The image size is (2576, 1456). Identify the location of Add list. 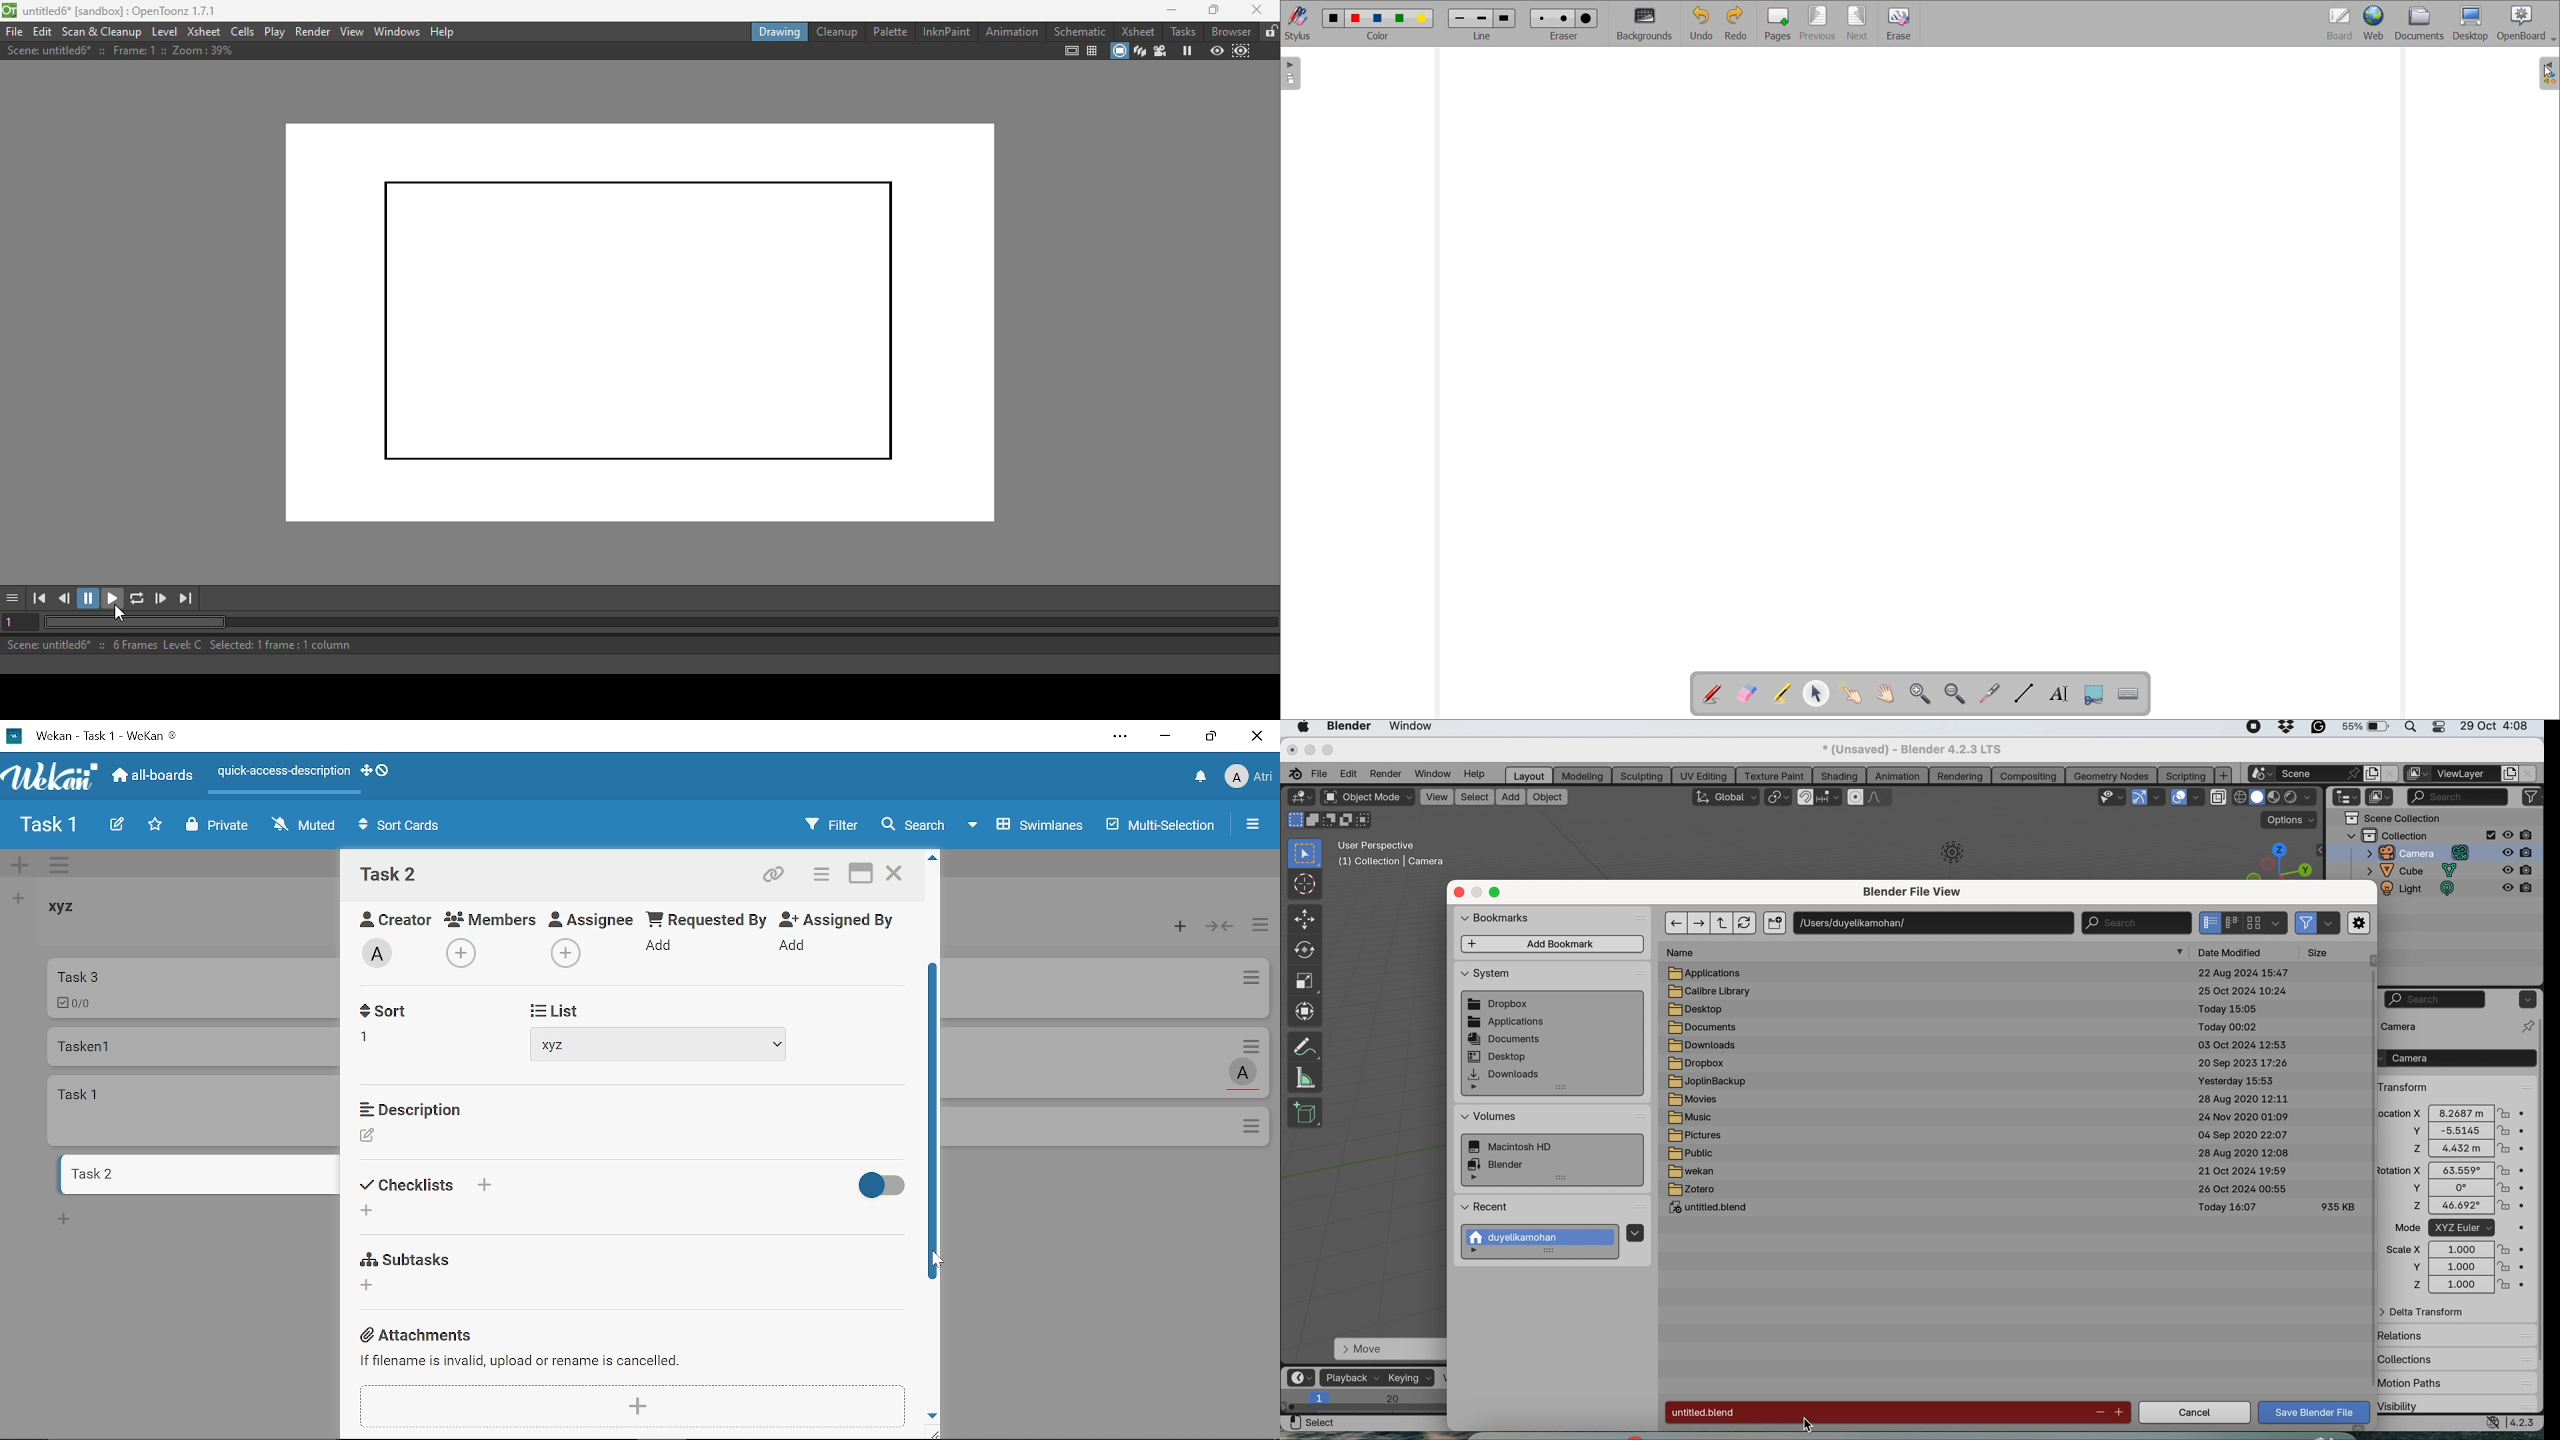
(16, 898).